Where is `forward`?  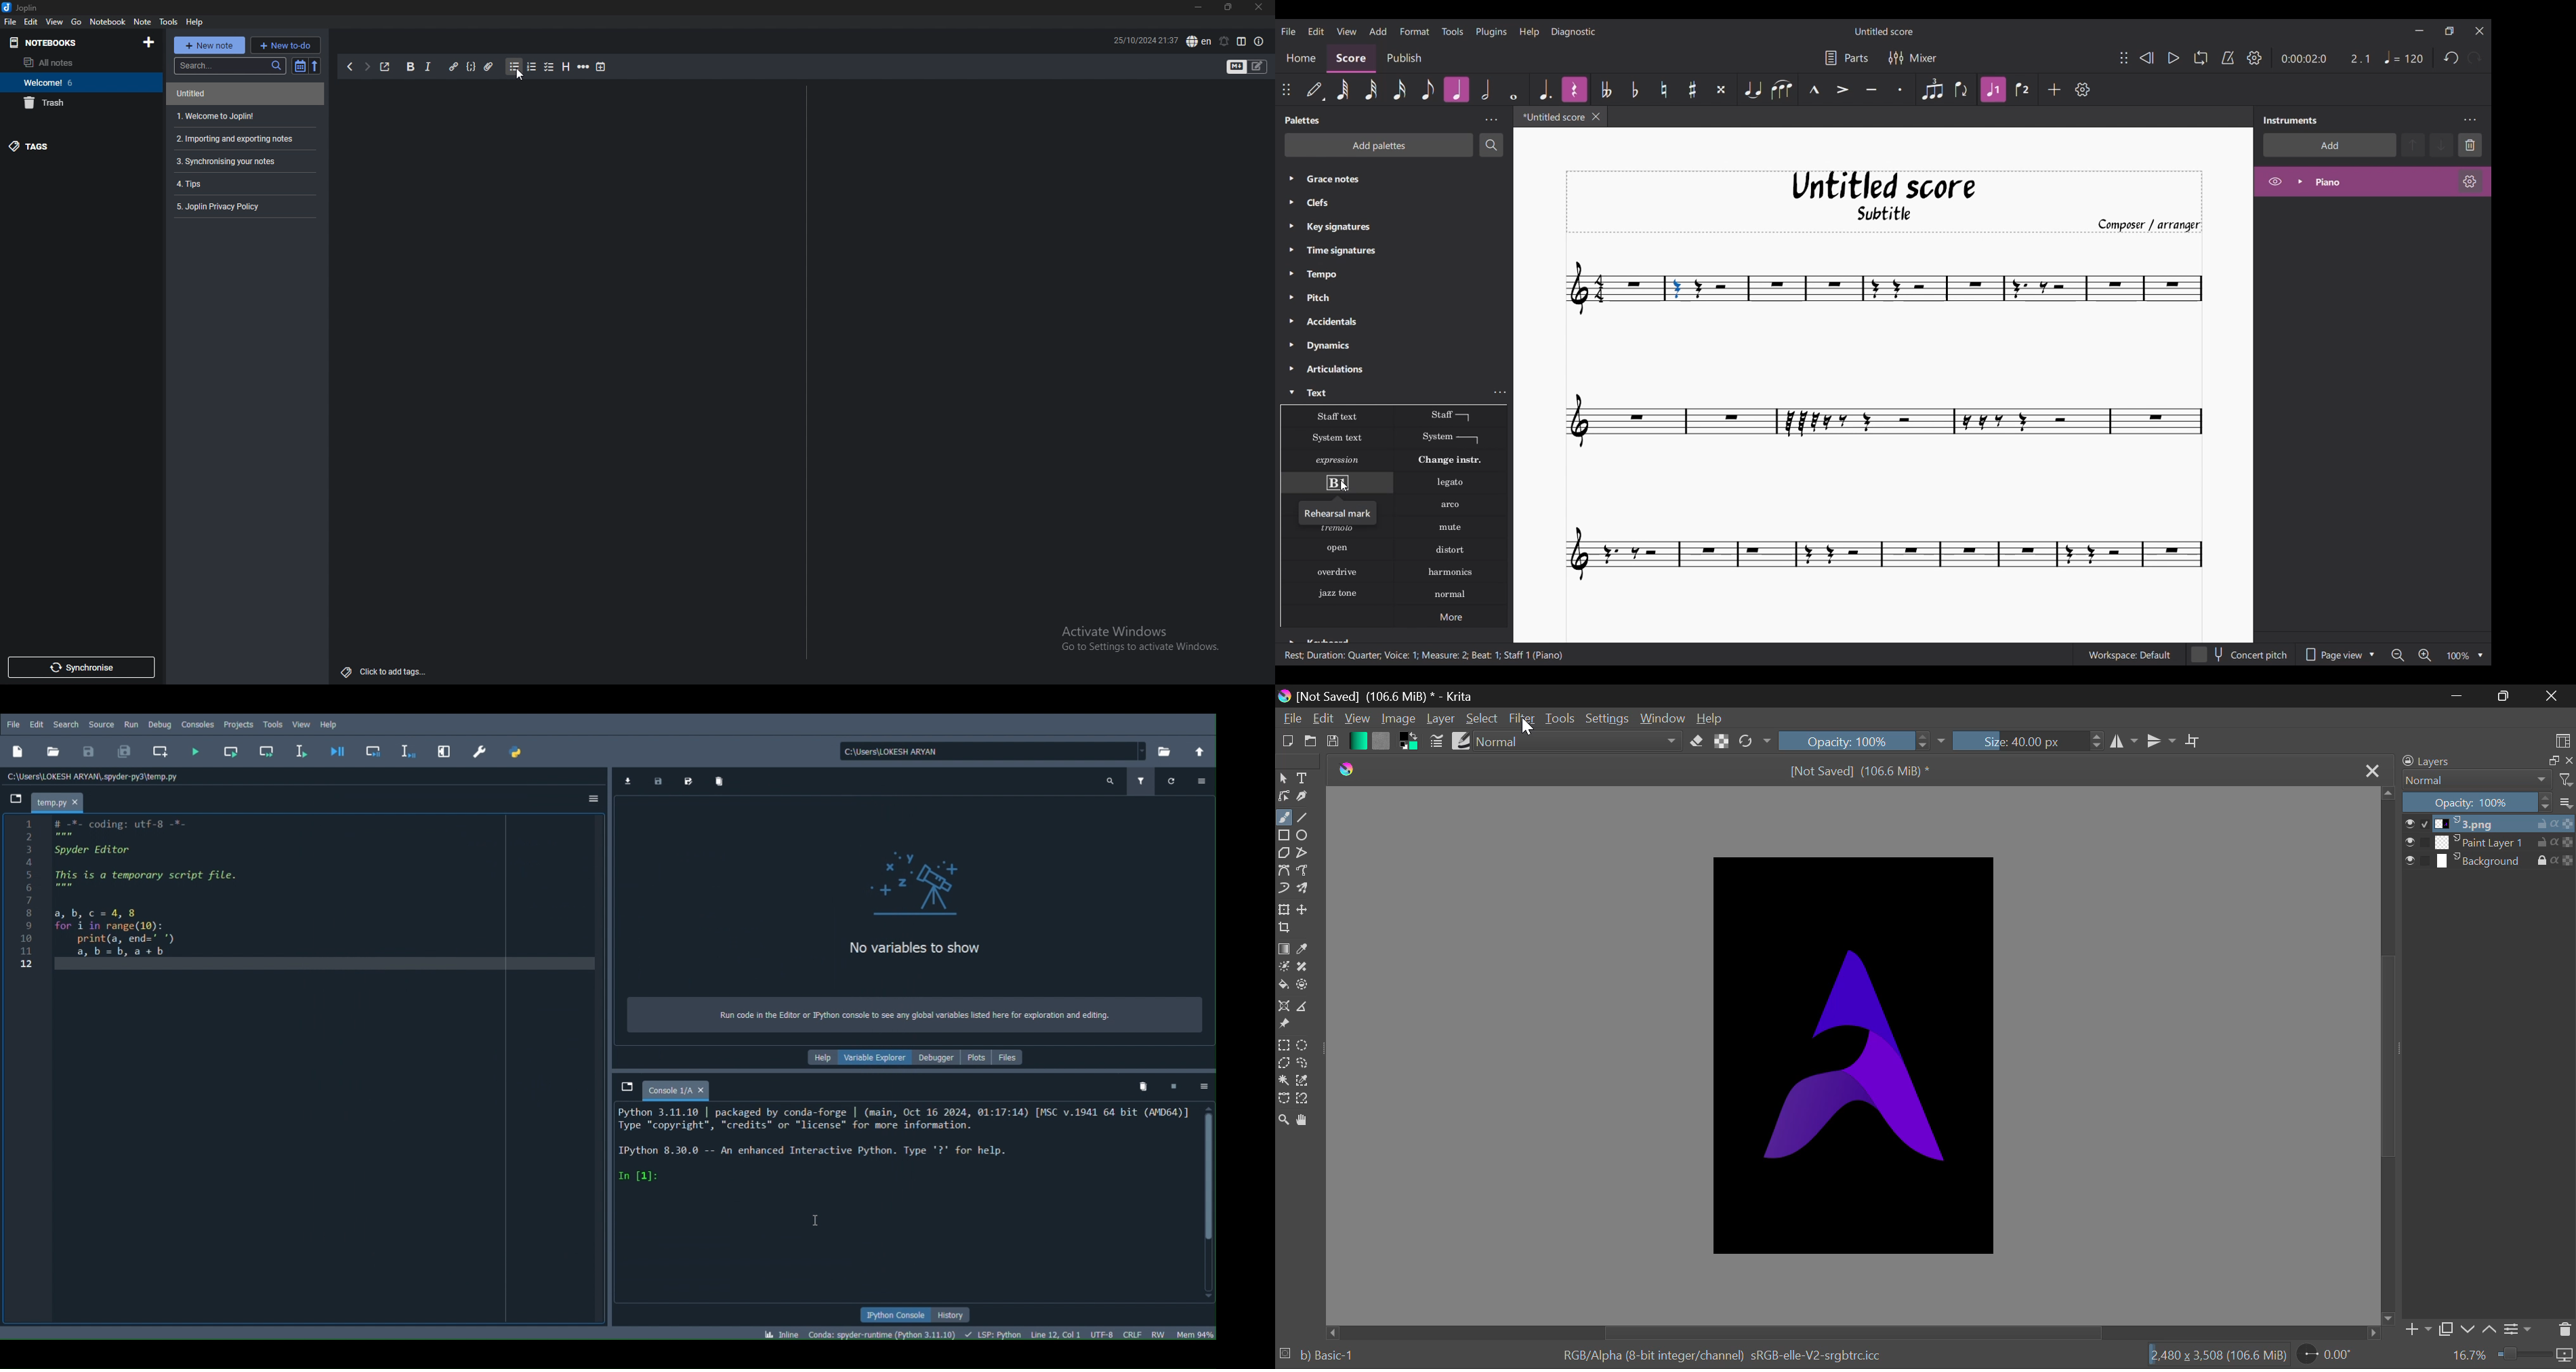 forward is located at coordinates (367, 66).